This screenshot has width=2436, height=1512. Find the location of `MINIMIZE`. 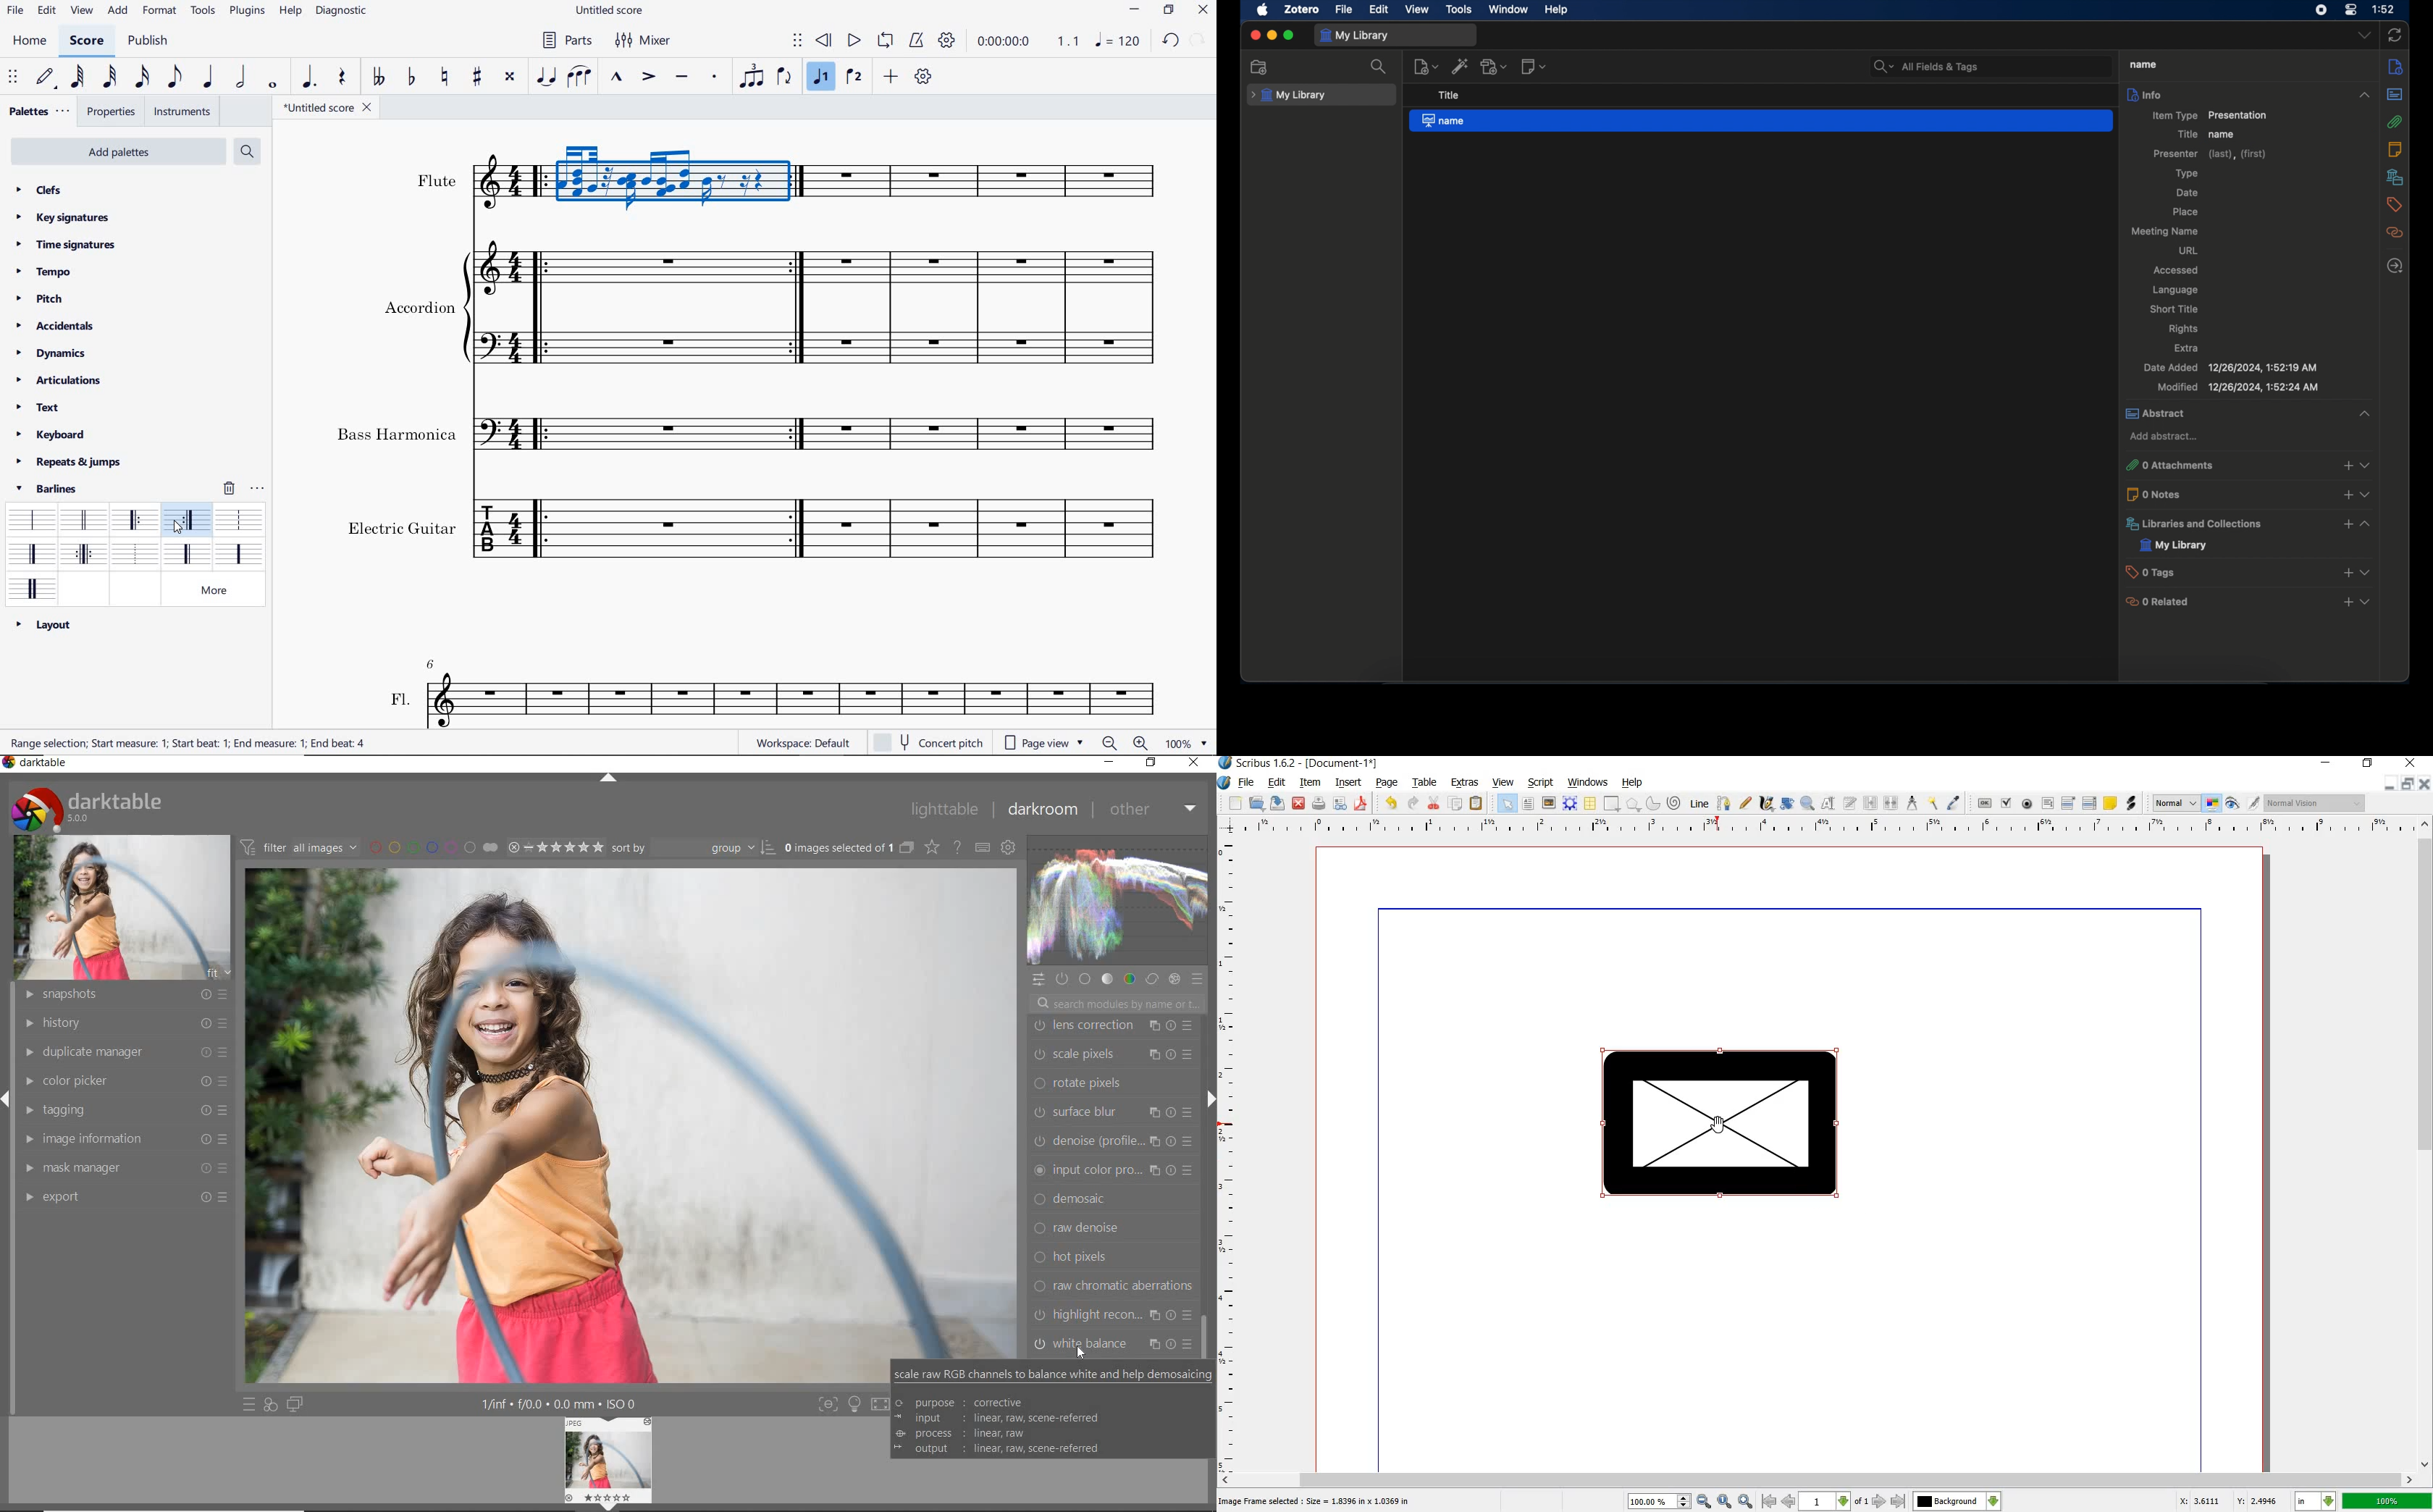

MINIMIZE is located at coordinates (1135, 9).